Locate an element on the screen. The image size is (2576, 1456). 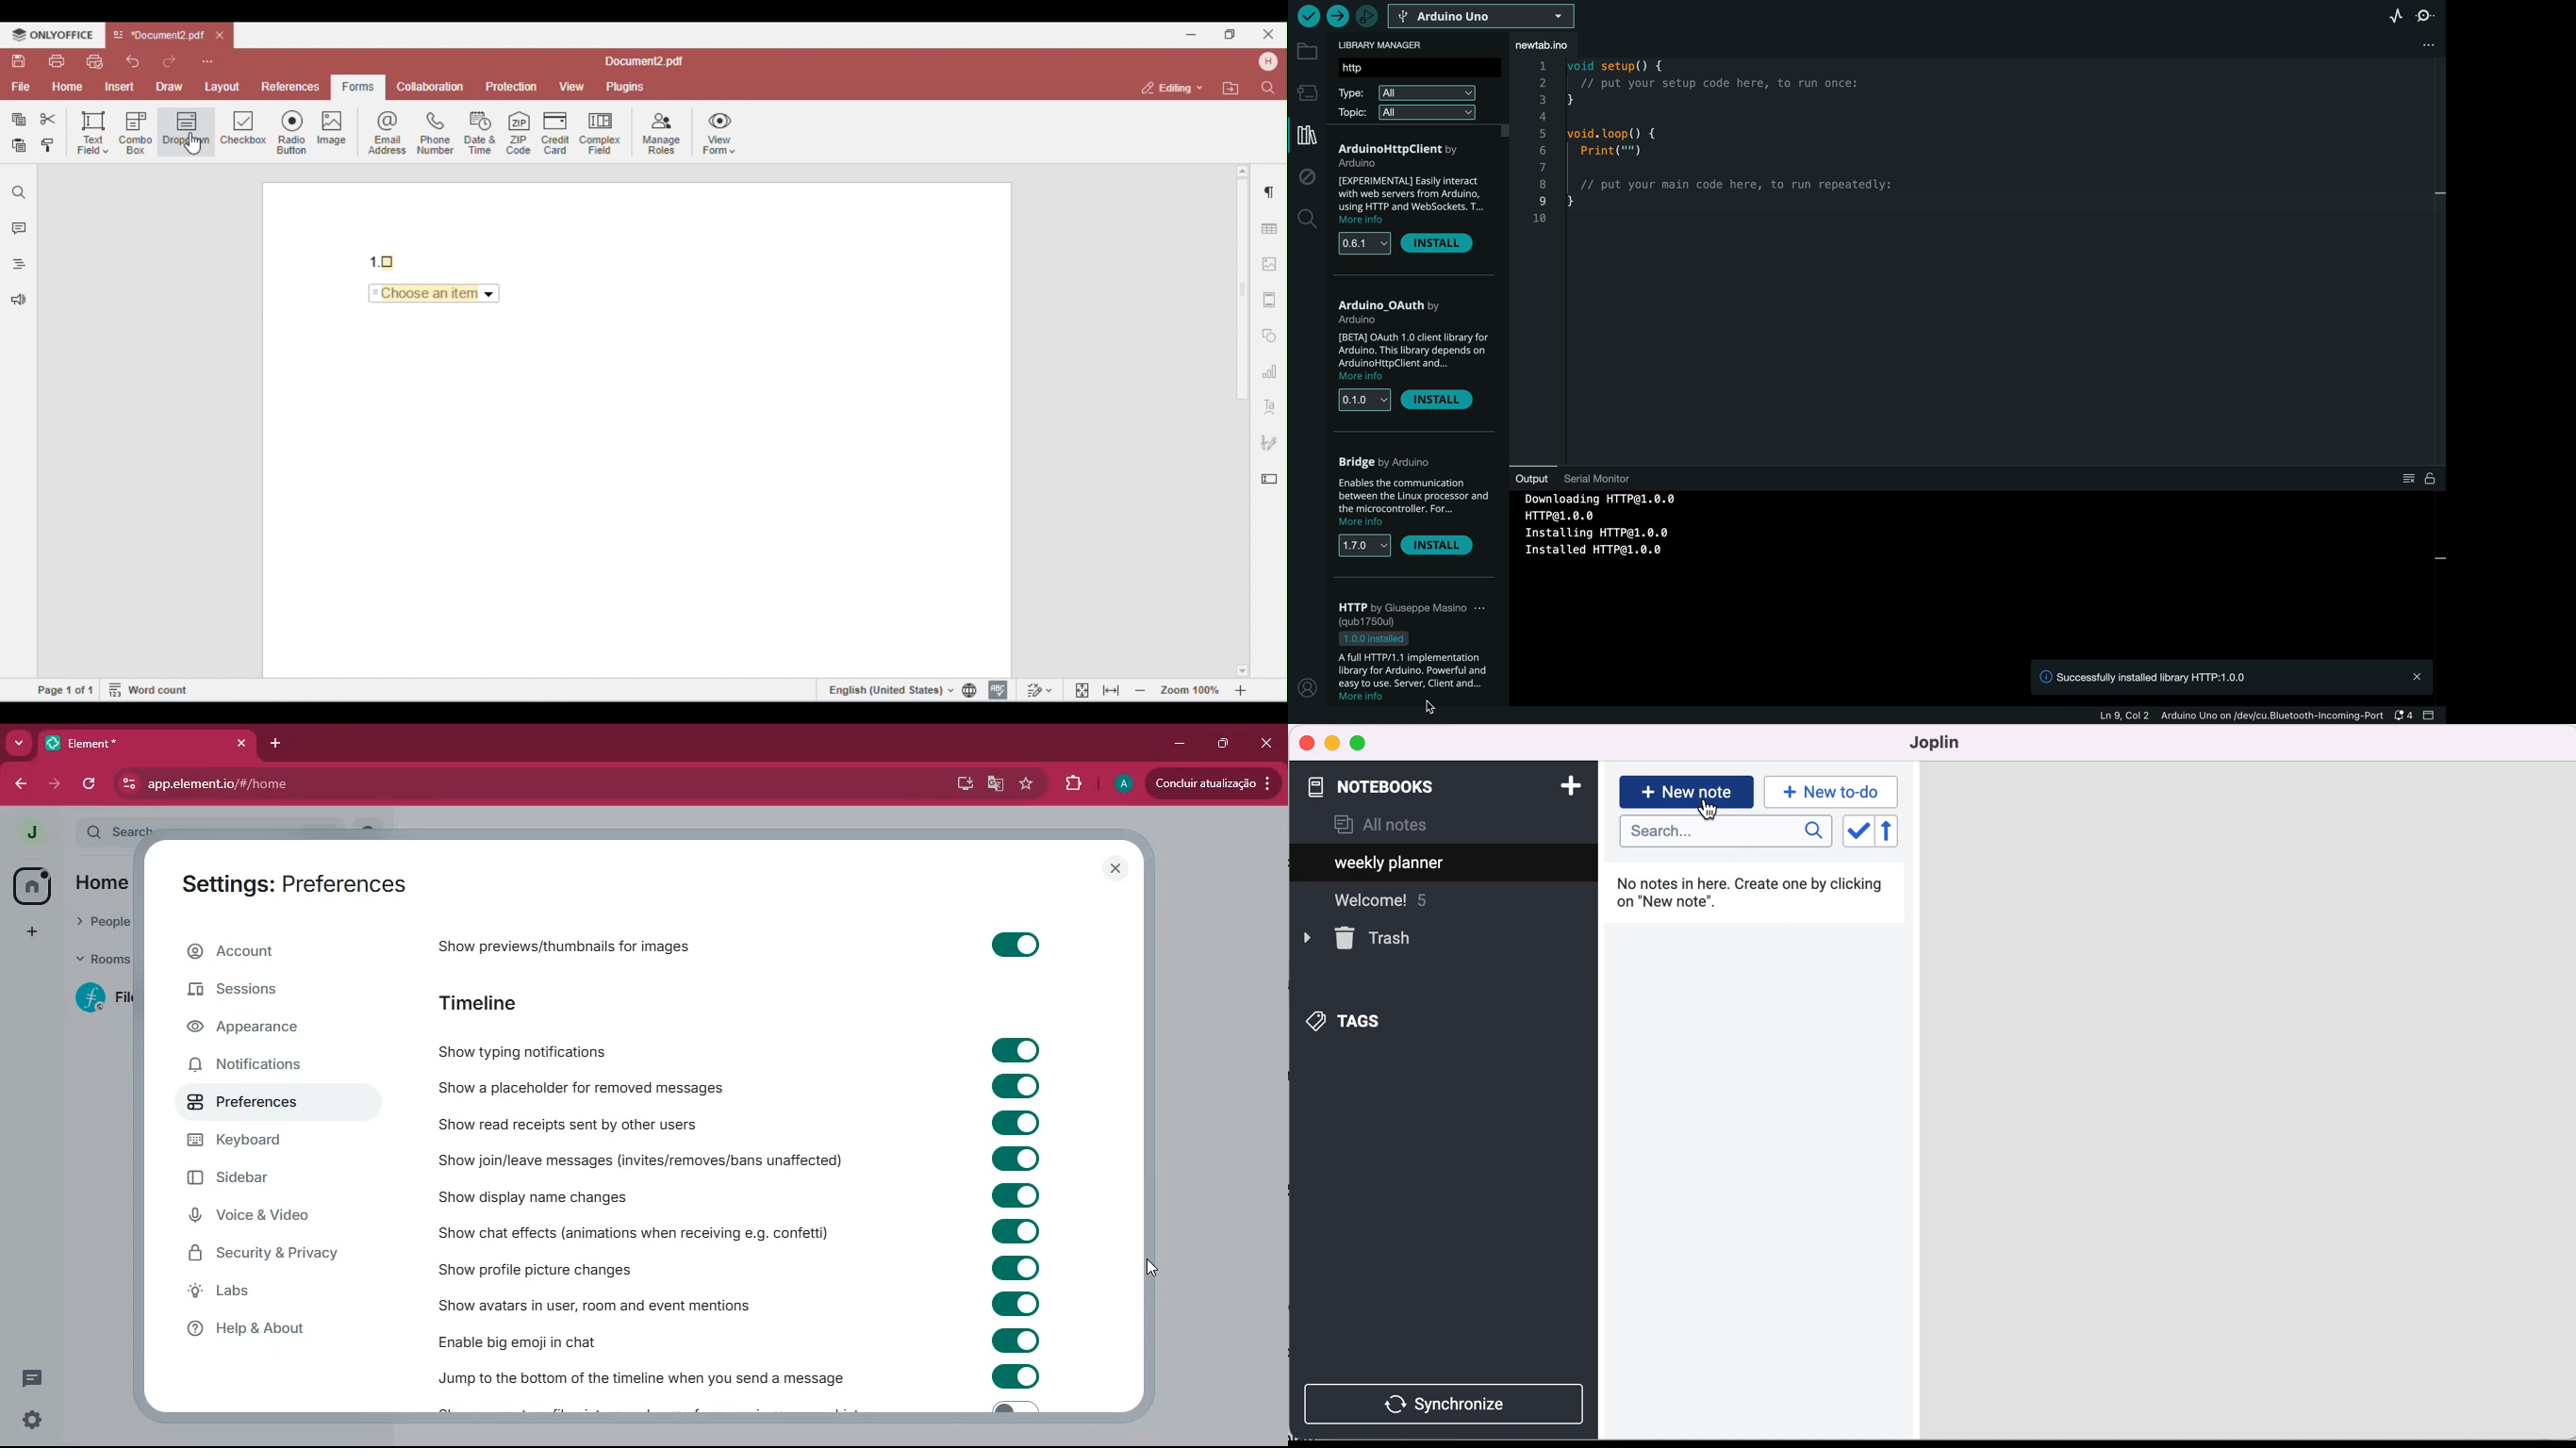
cursor is located at coordinates (1149, 1267).